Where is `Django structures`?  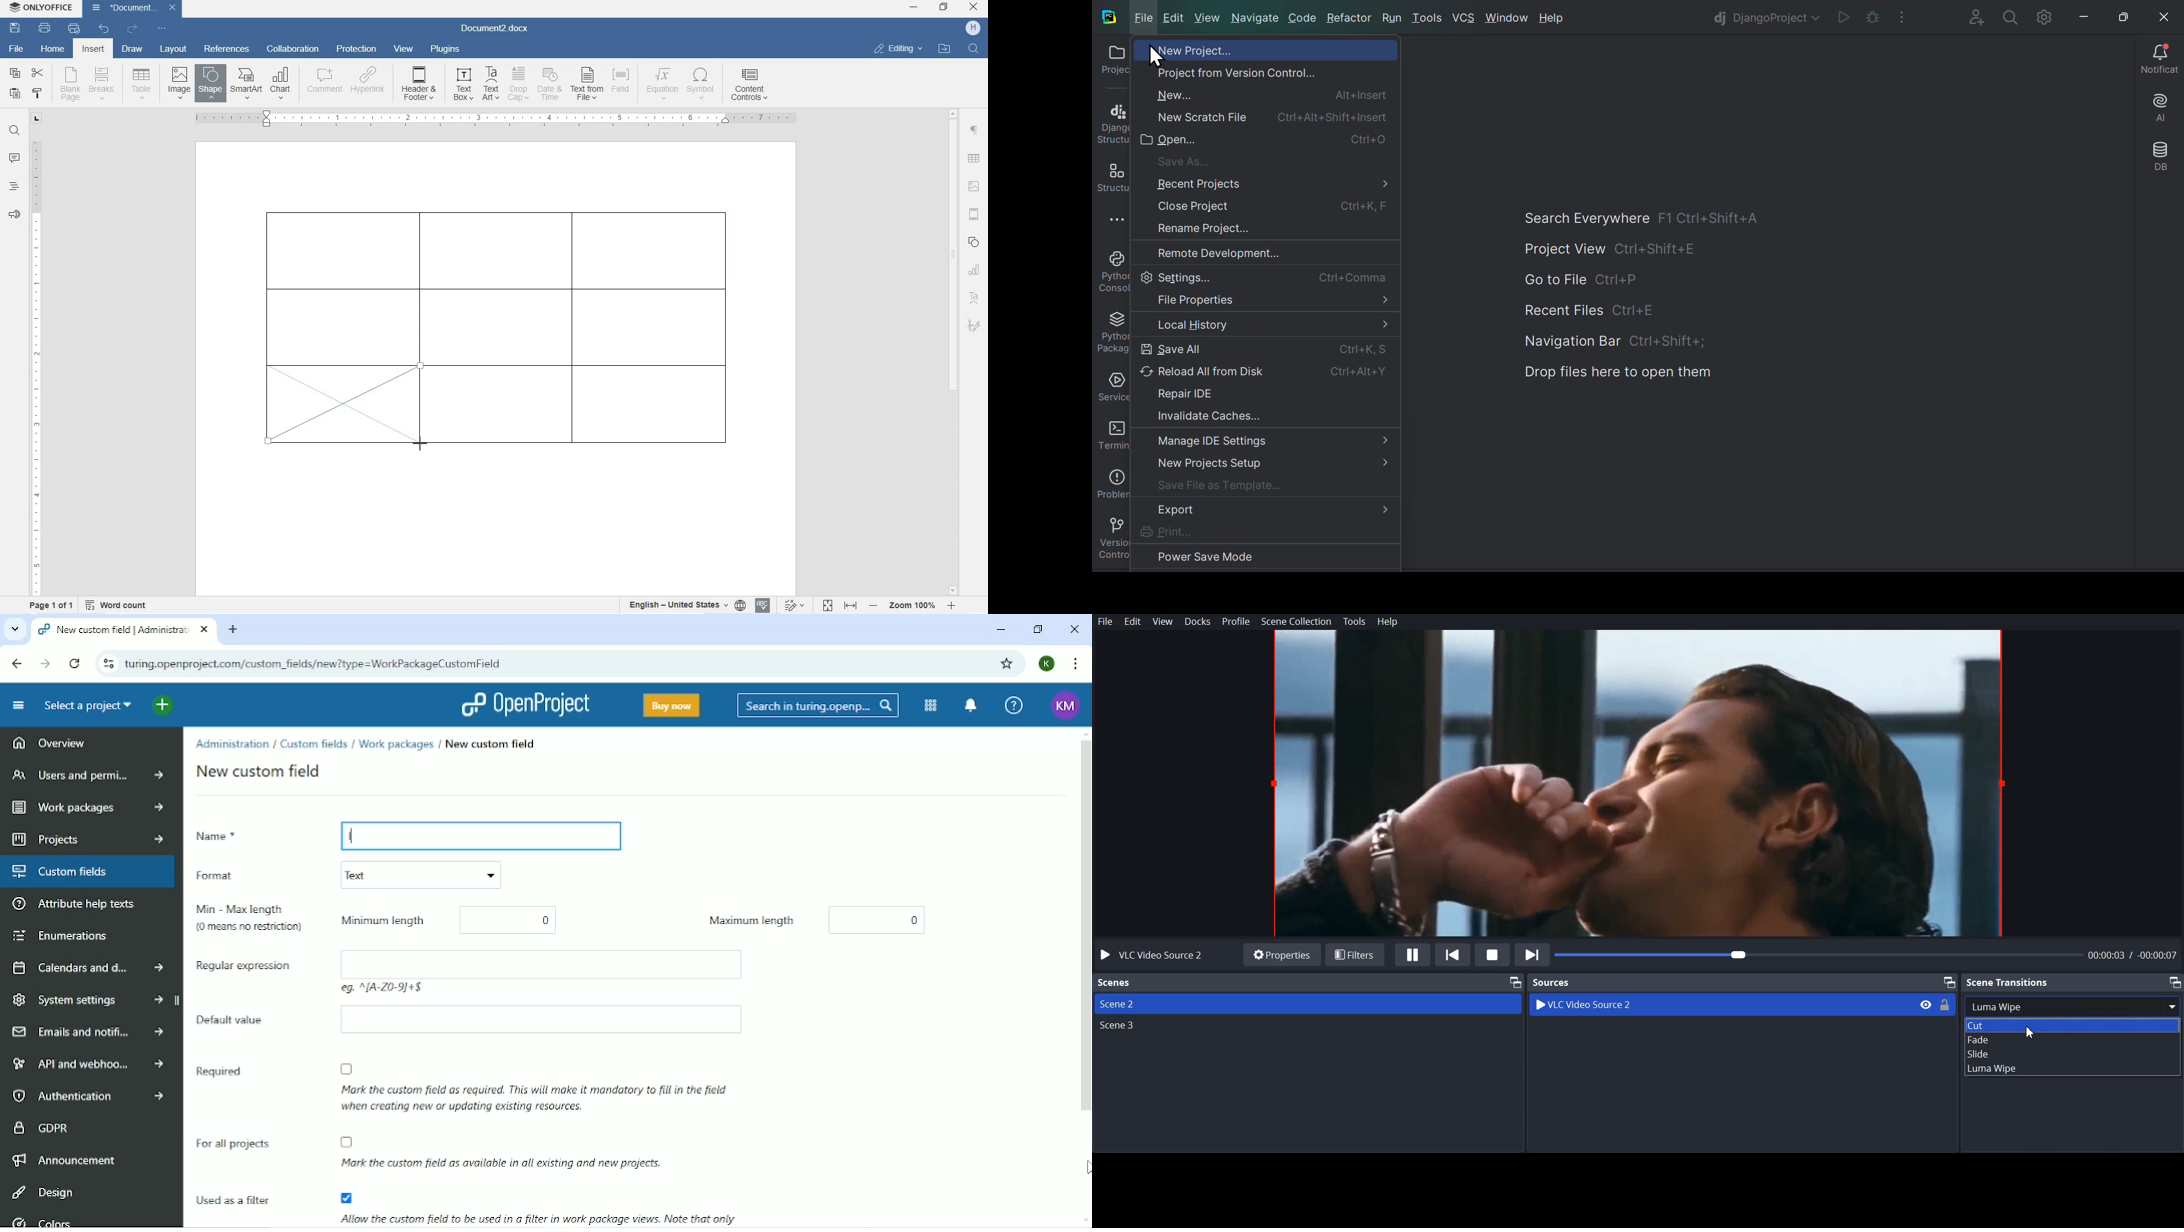
Django structures is located at coordinates (1114, 120).